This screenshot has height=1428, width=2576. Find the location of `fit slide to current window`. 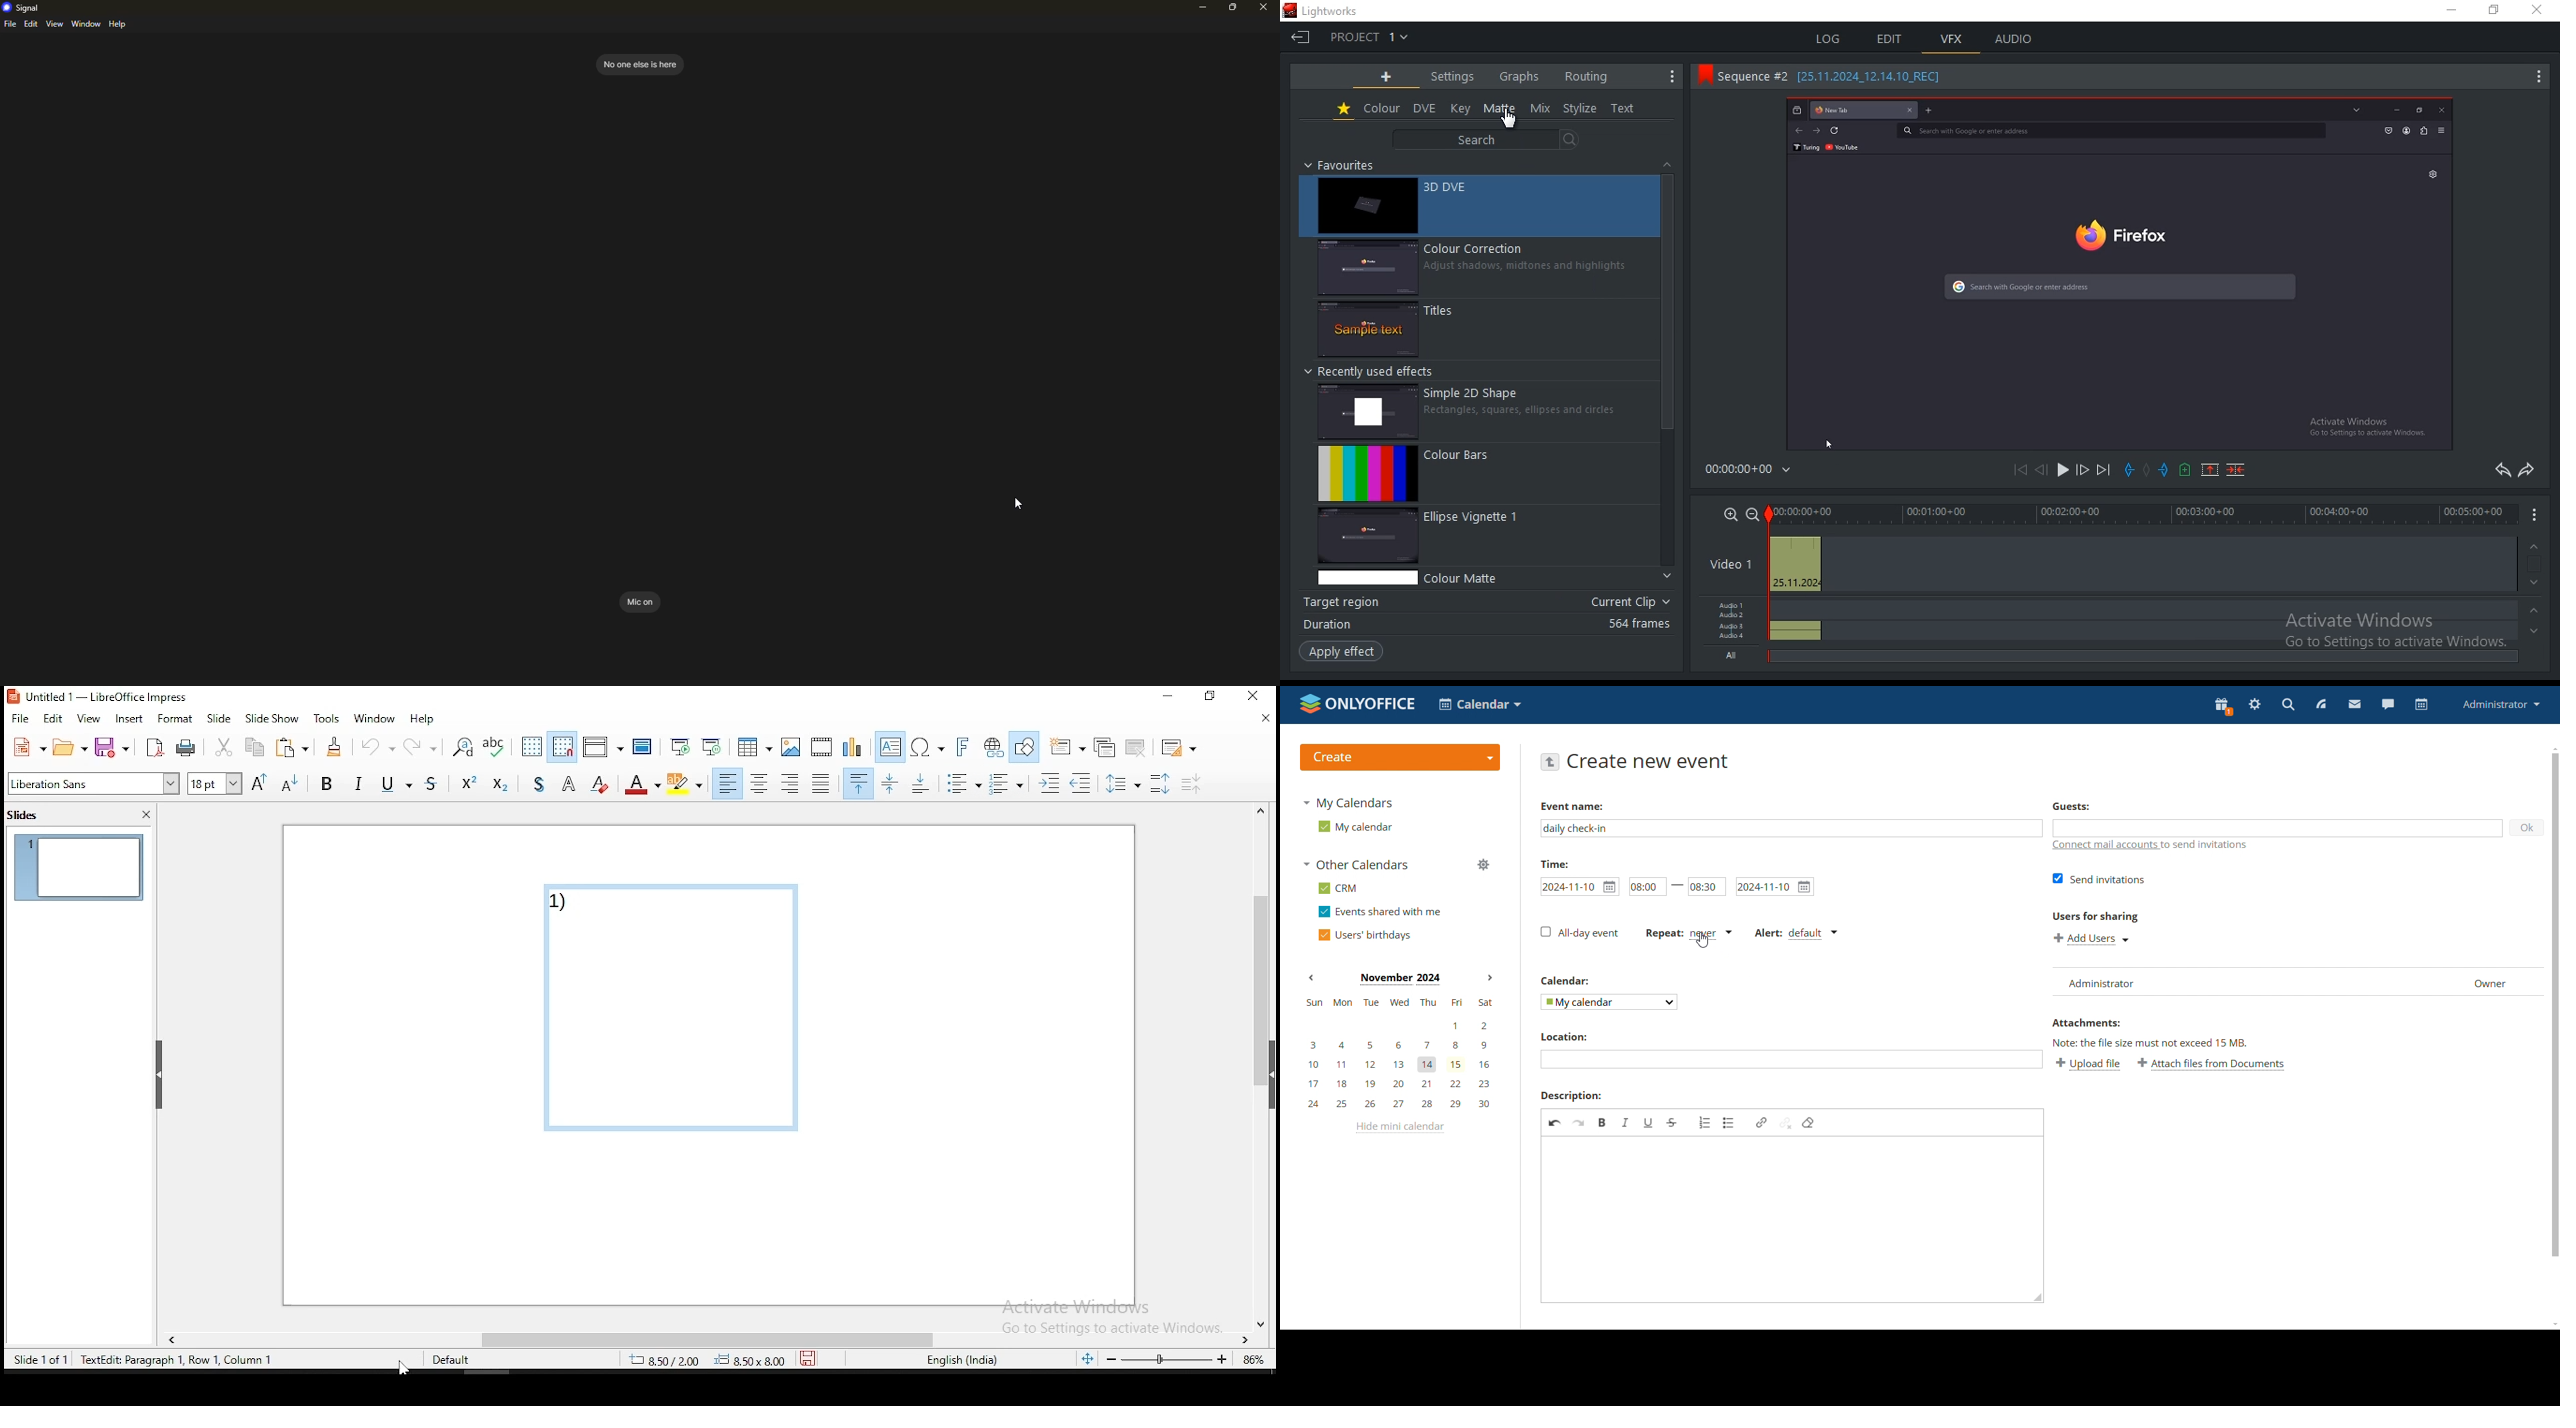

fit slide to current window is located at coordinates (1087, 1358).